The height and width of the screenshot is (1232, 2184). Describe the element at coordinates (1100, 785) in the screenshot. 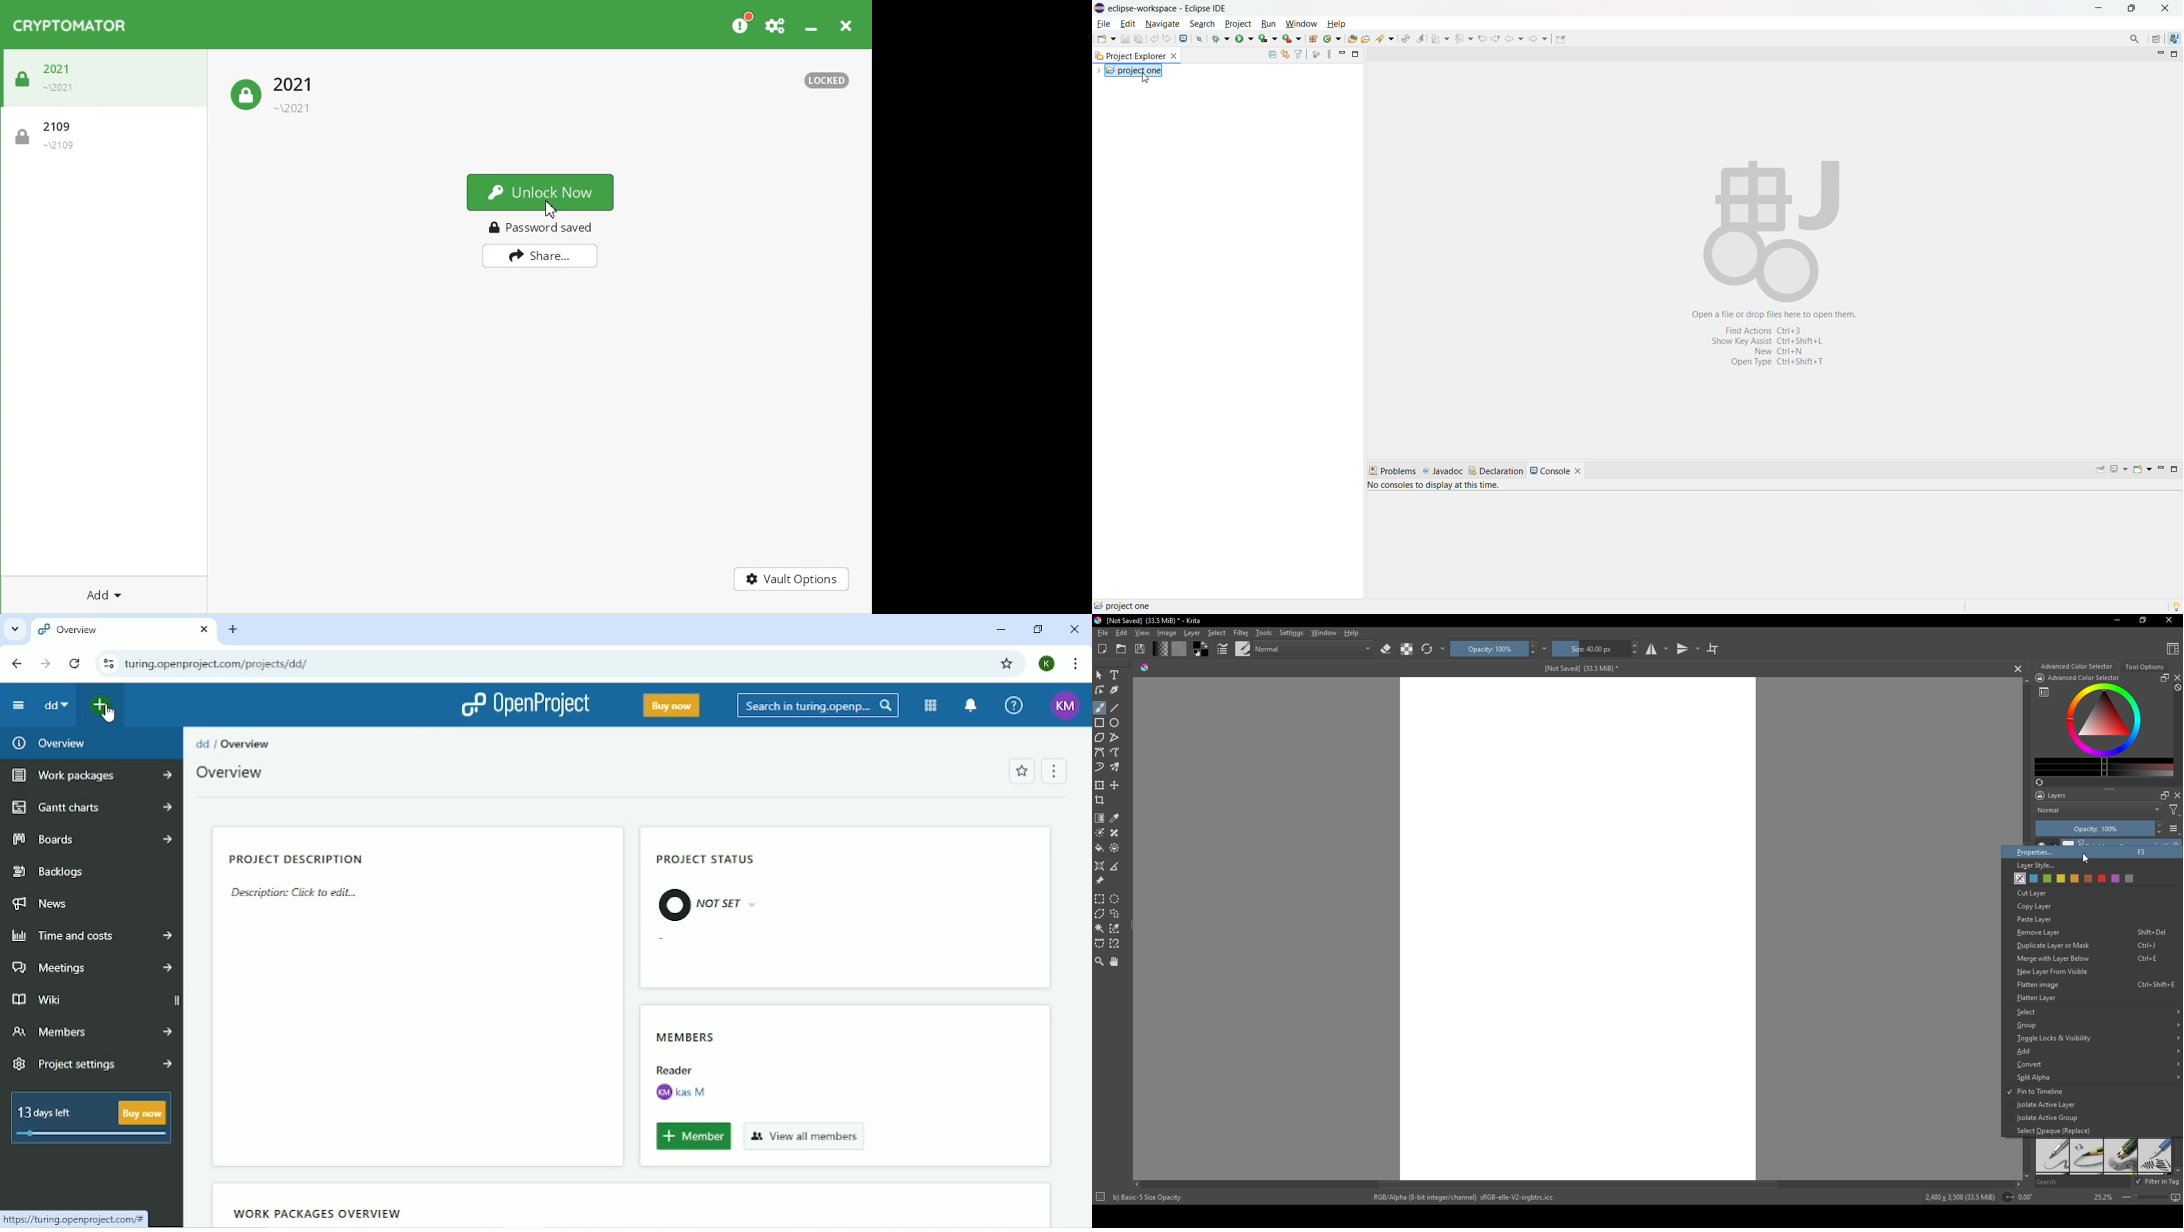

I see `transform` at that location.